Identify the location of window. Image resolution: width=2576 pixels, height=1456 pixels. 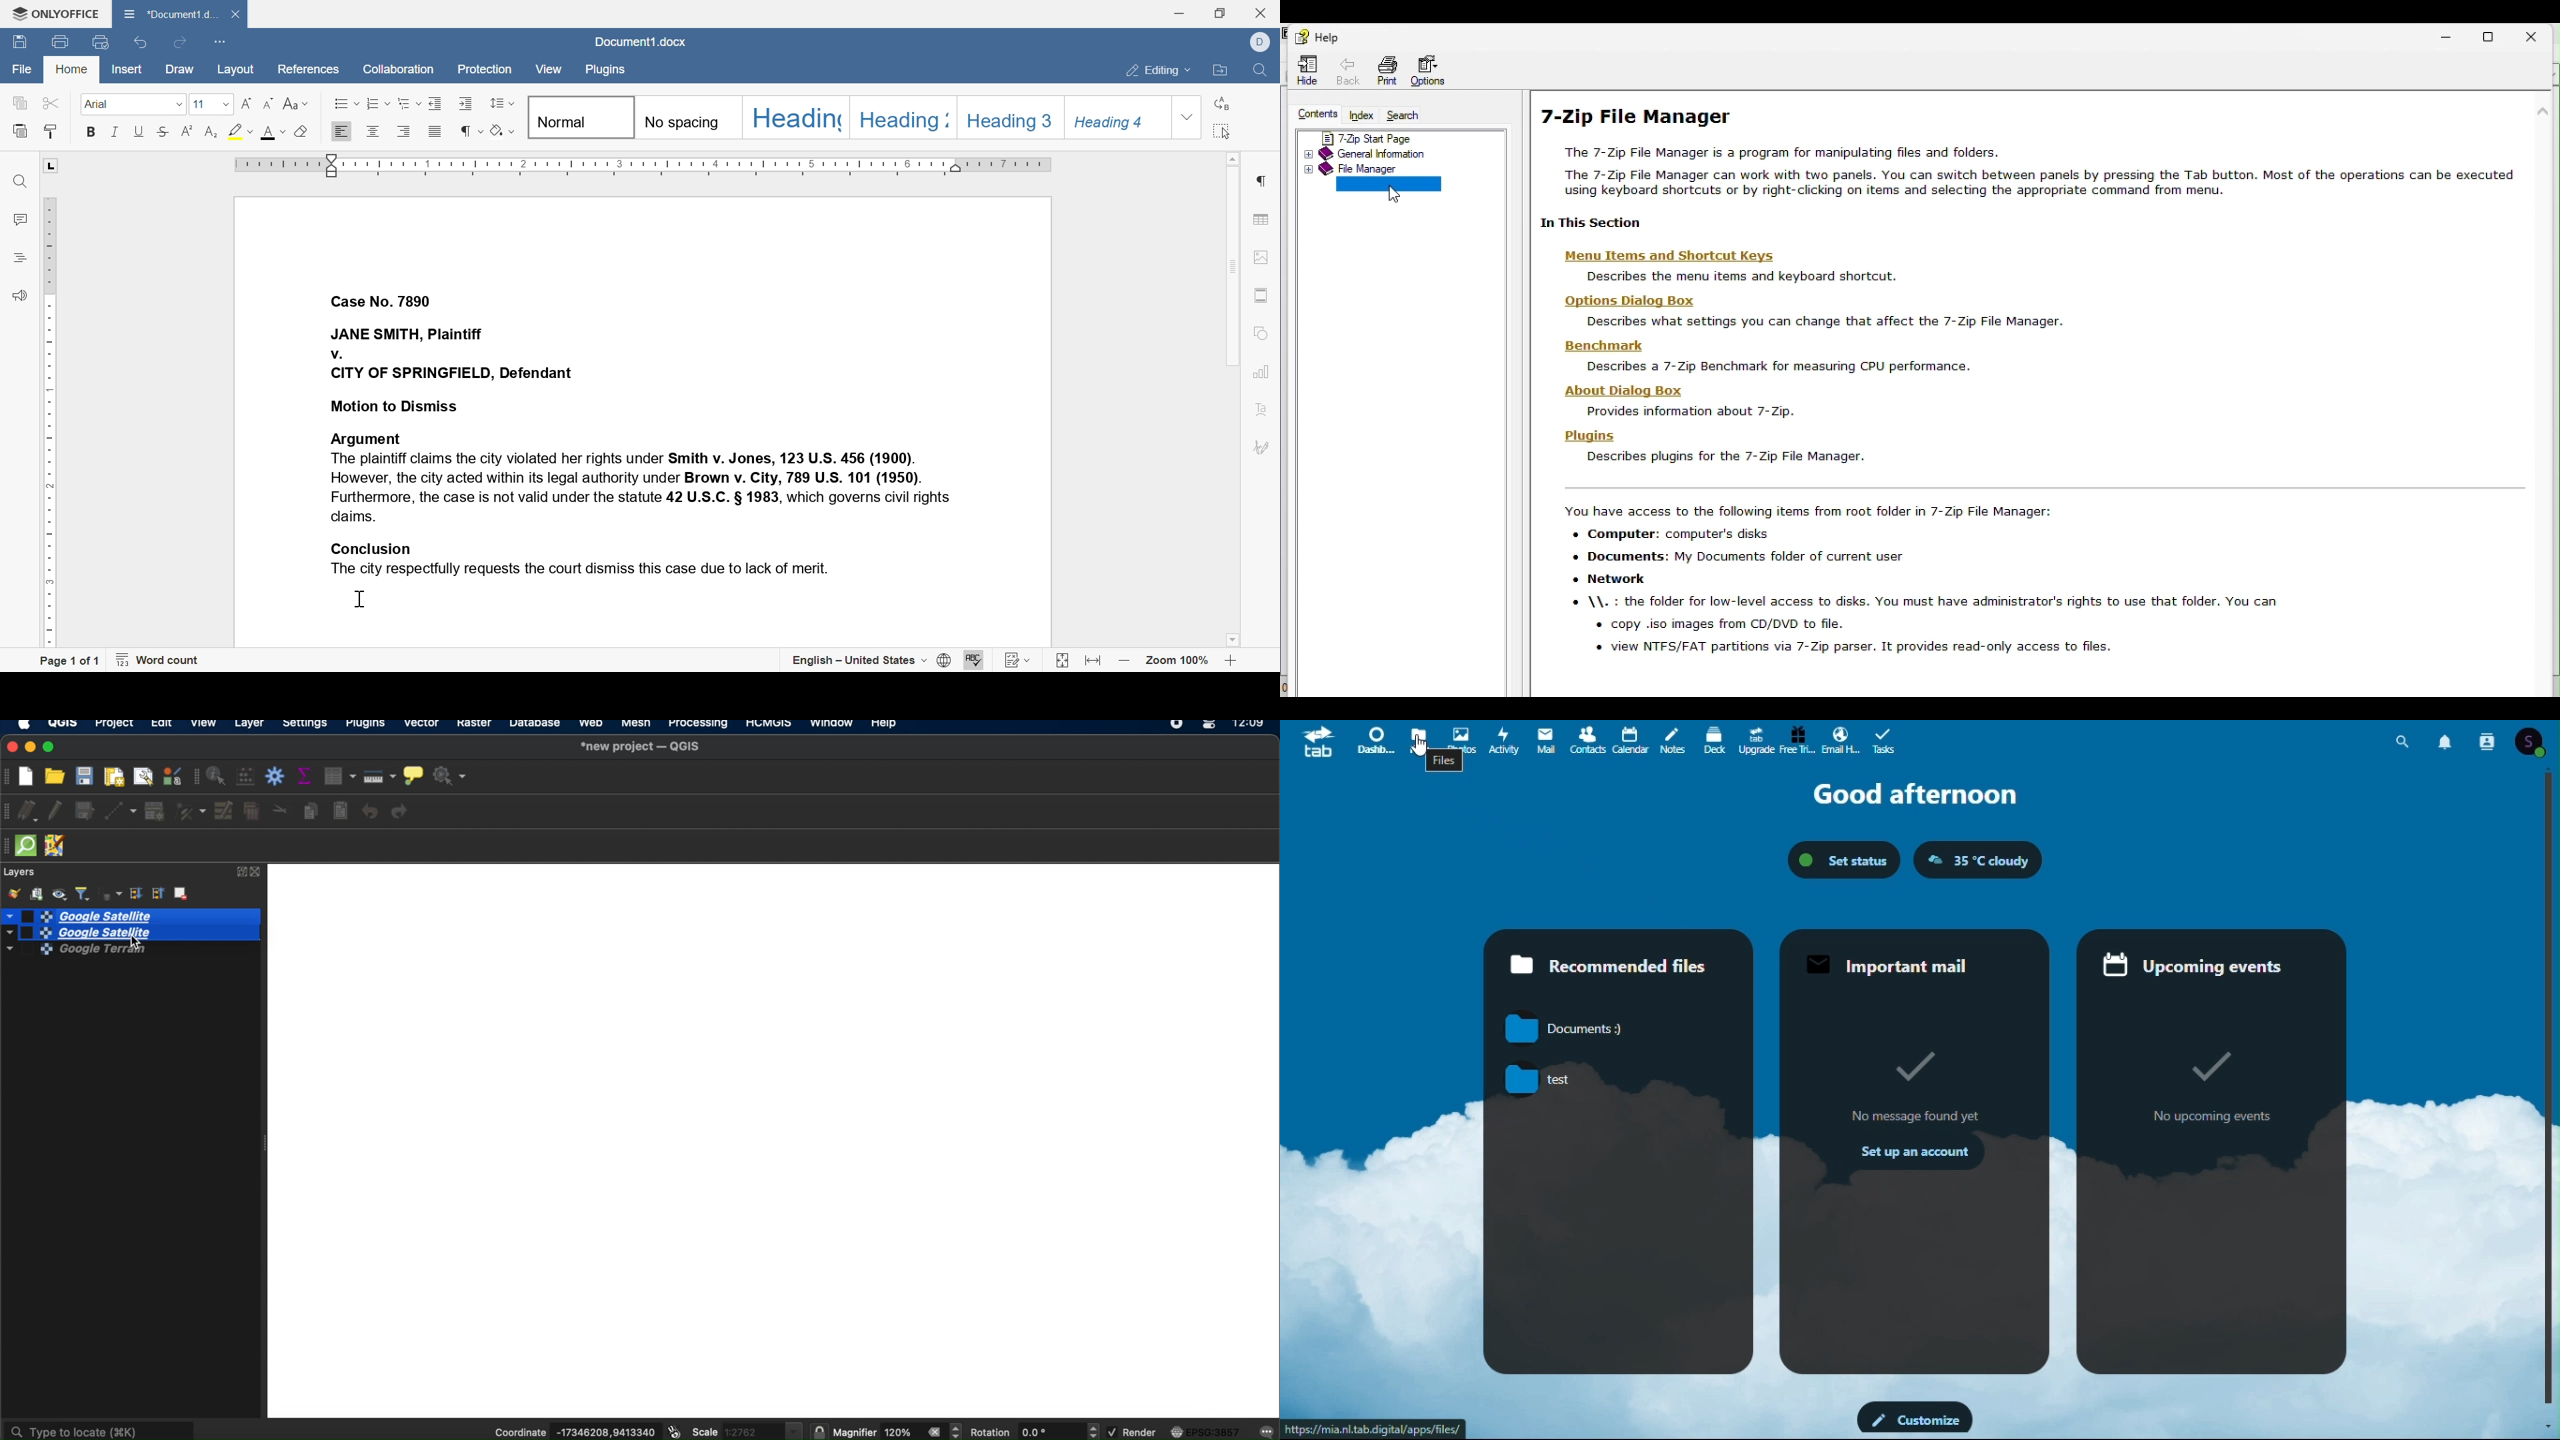
(831, 725).